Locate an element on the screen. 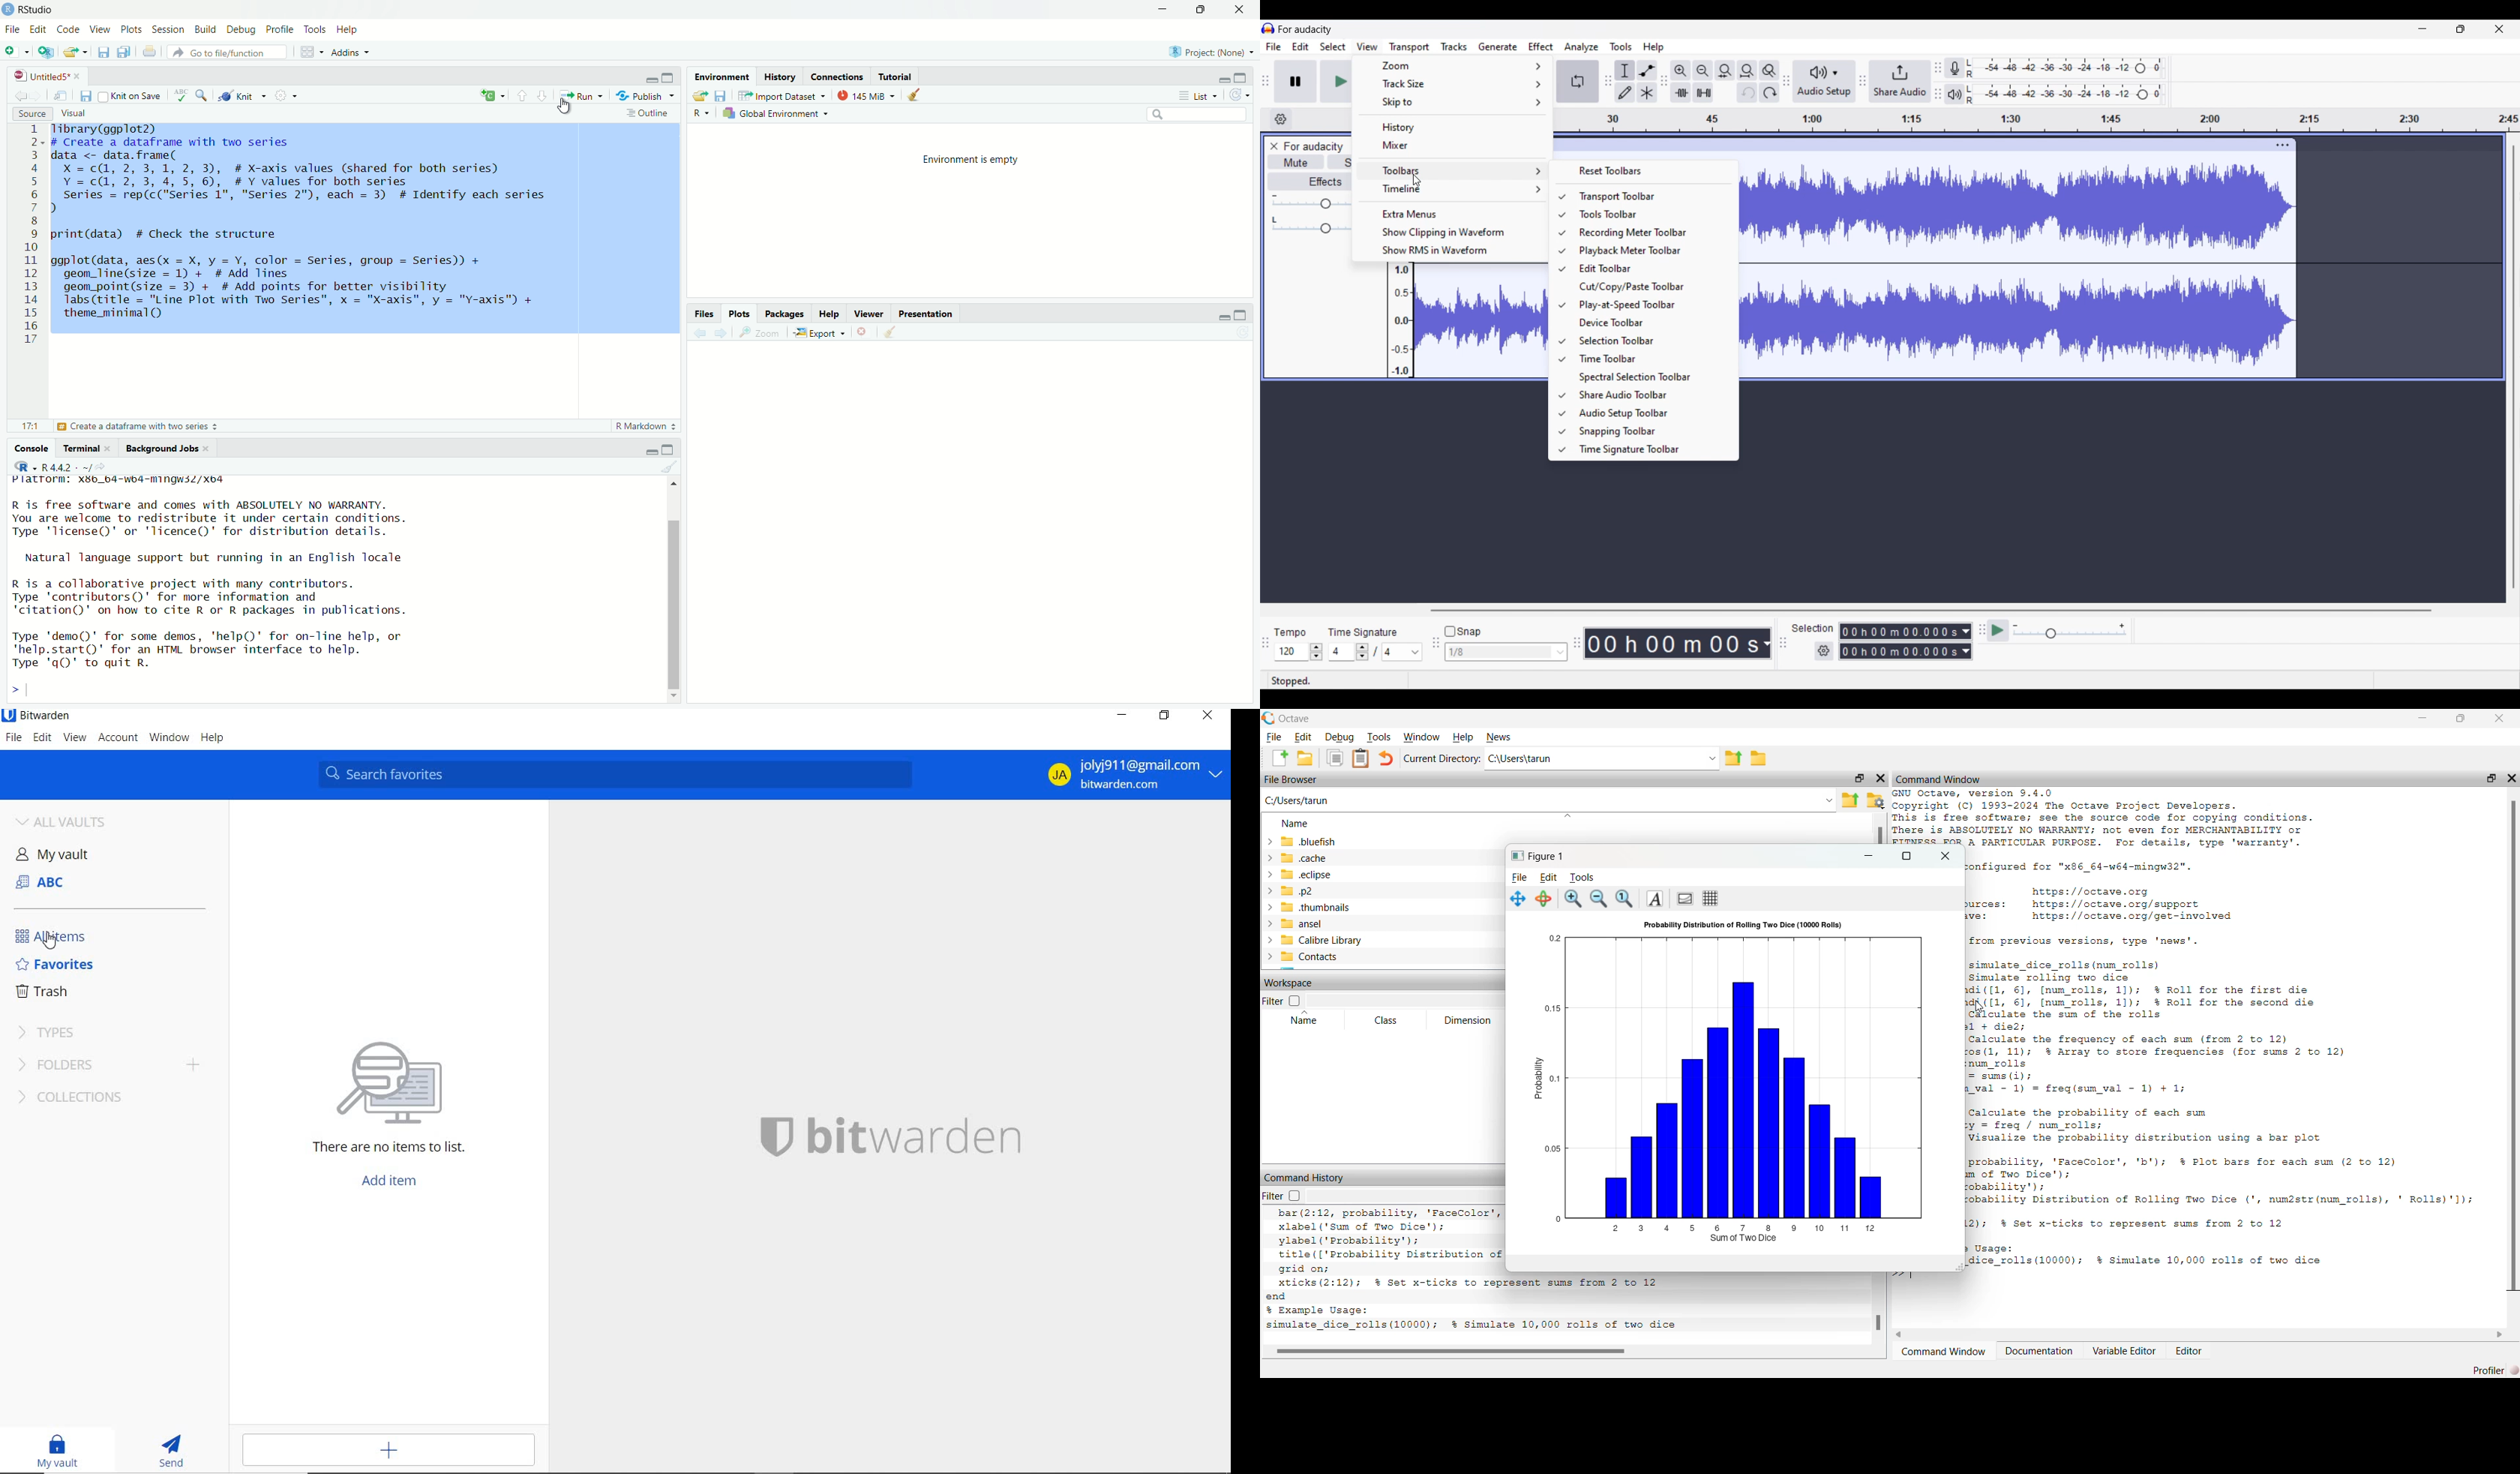 The width and height of the screenshot is (2520, 1484). save all documents is located at coordinates (123, 52).